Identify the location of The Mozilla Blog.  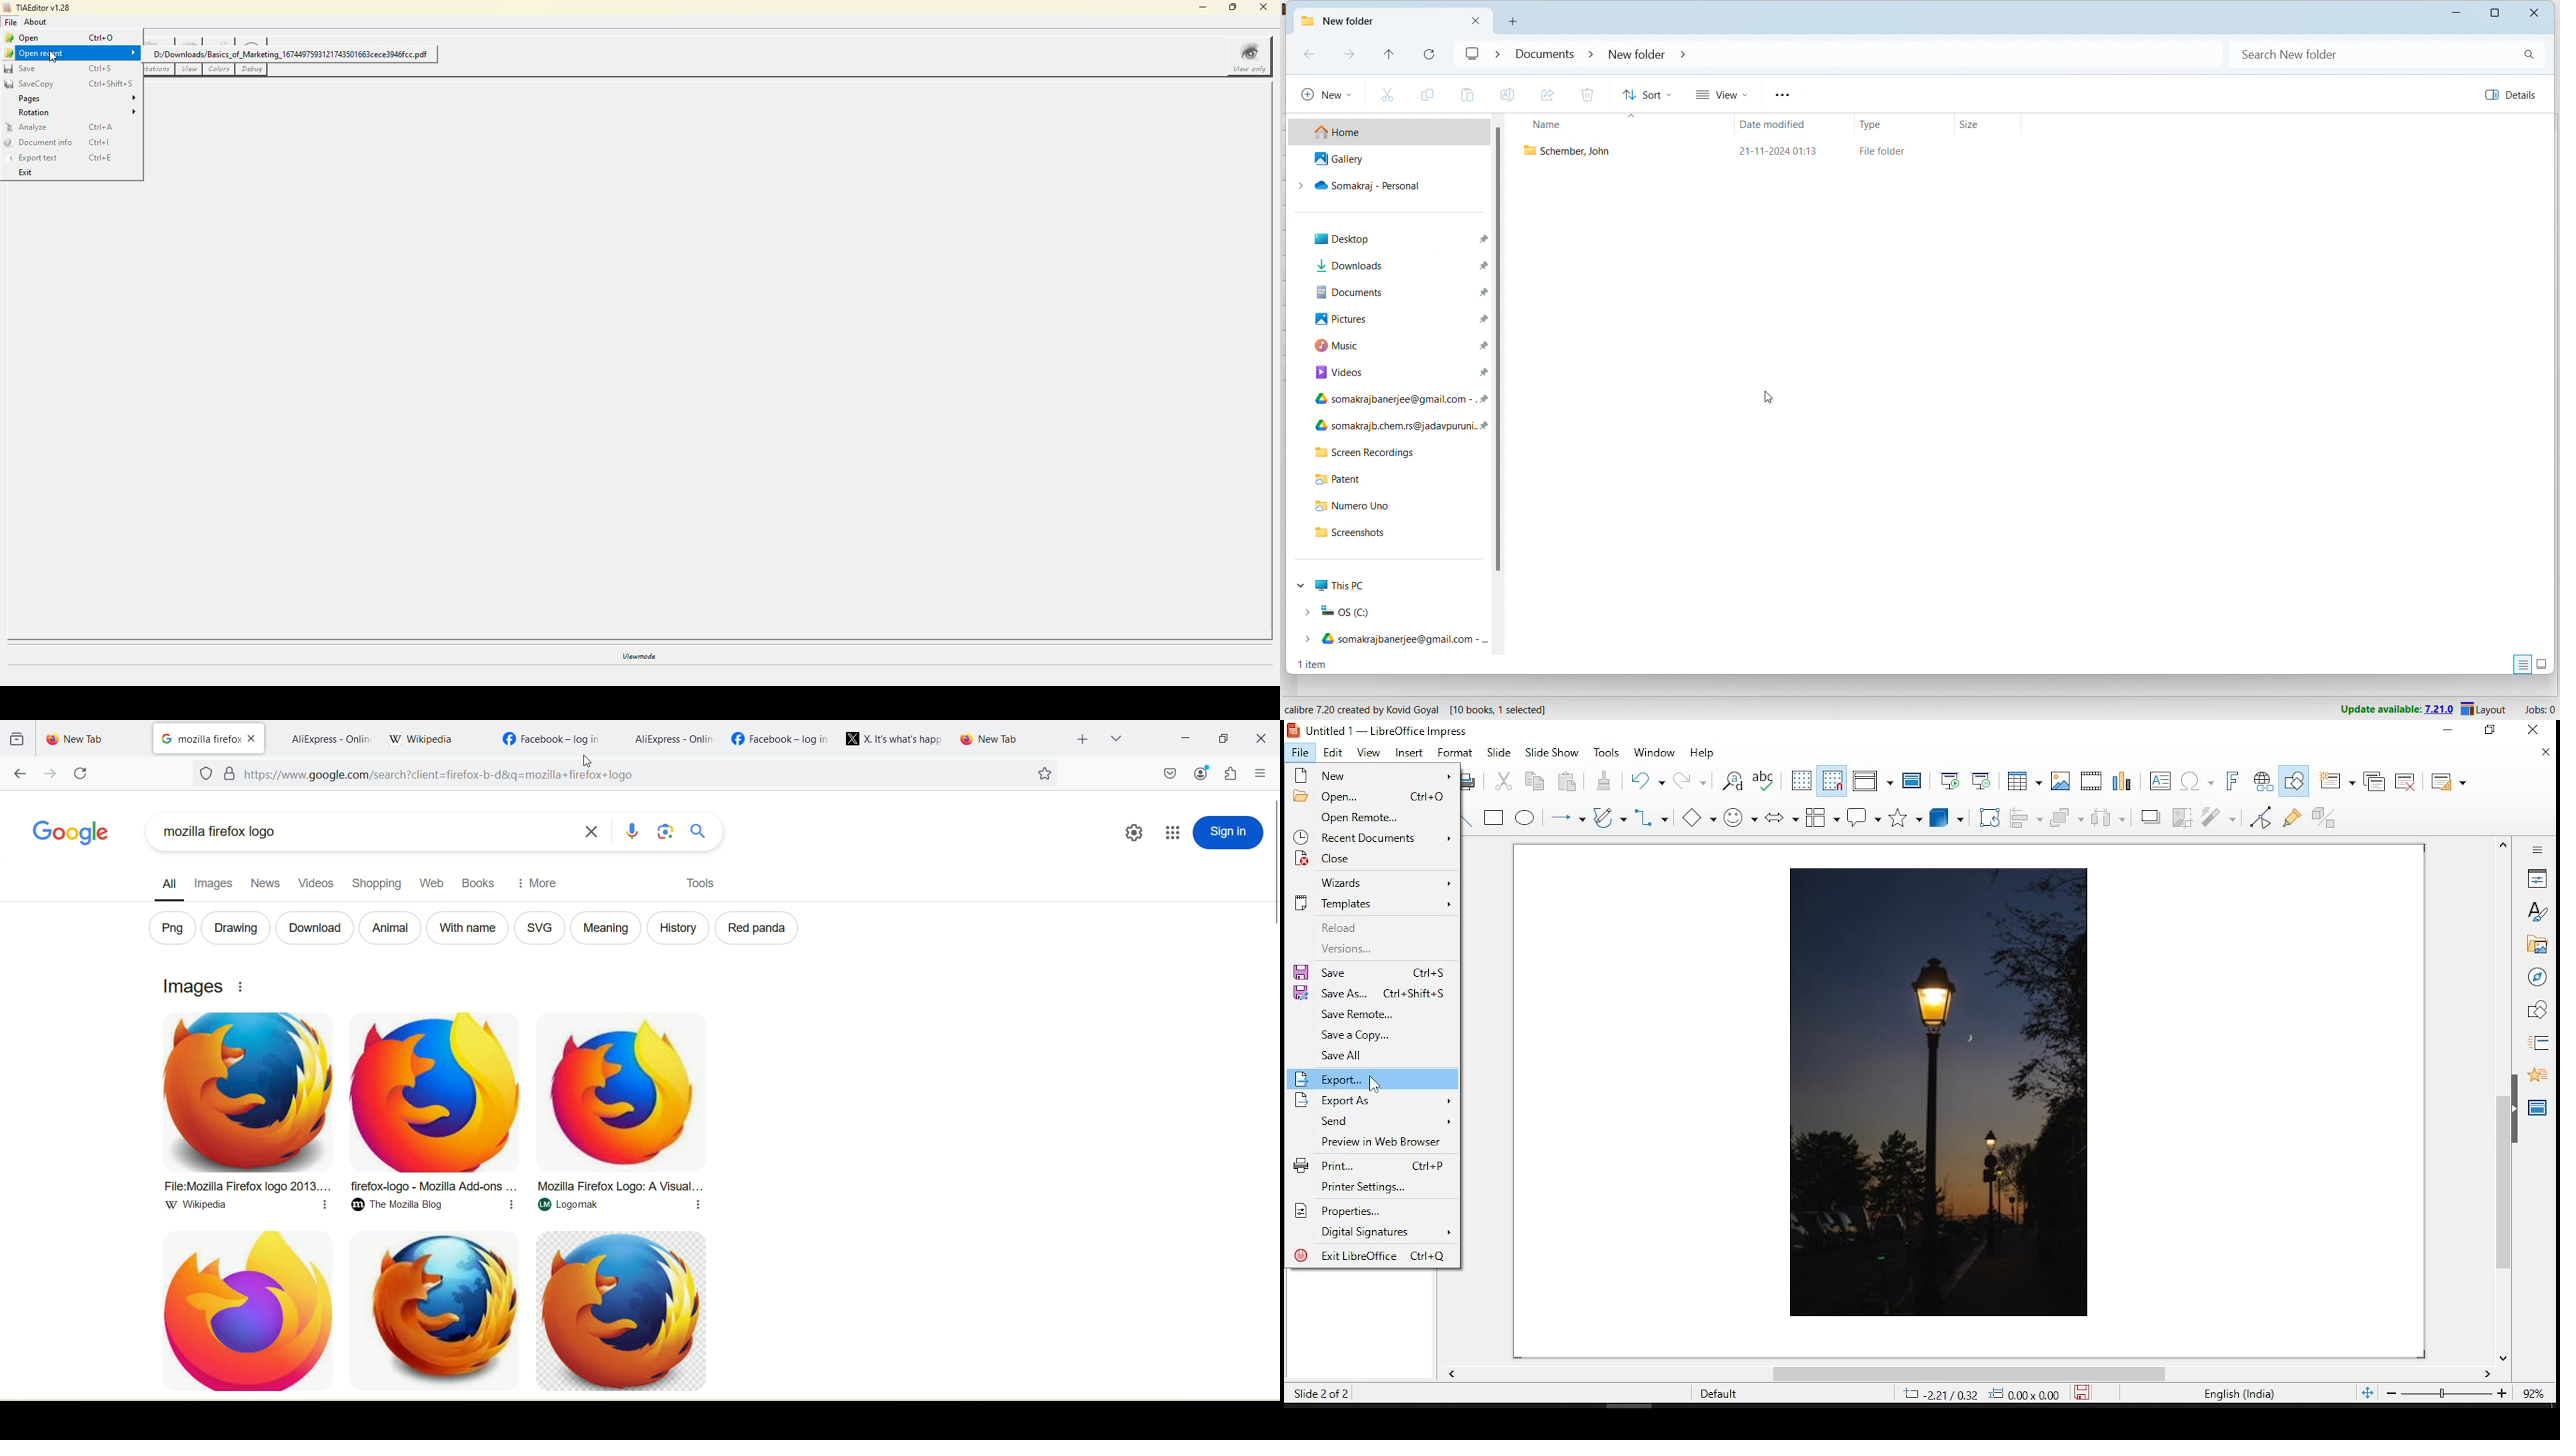
(437, 1208).